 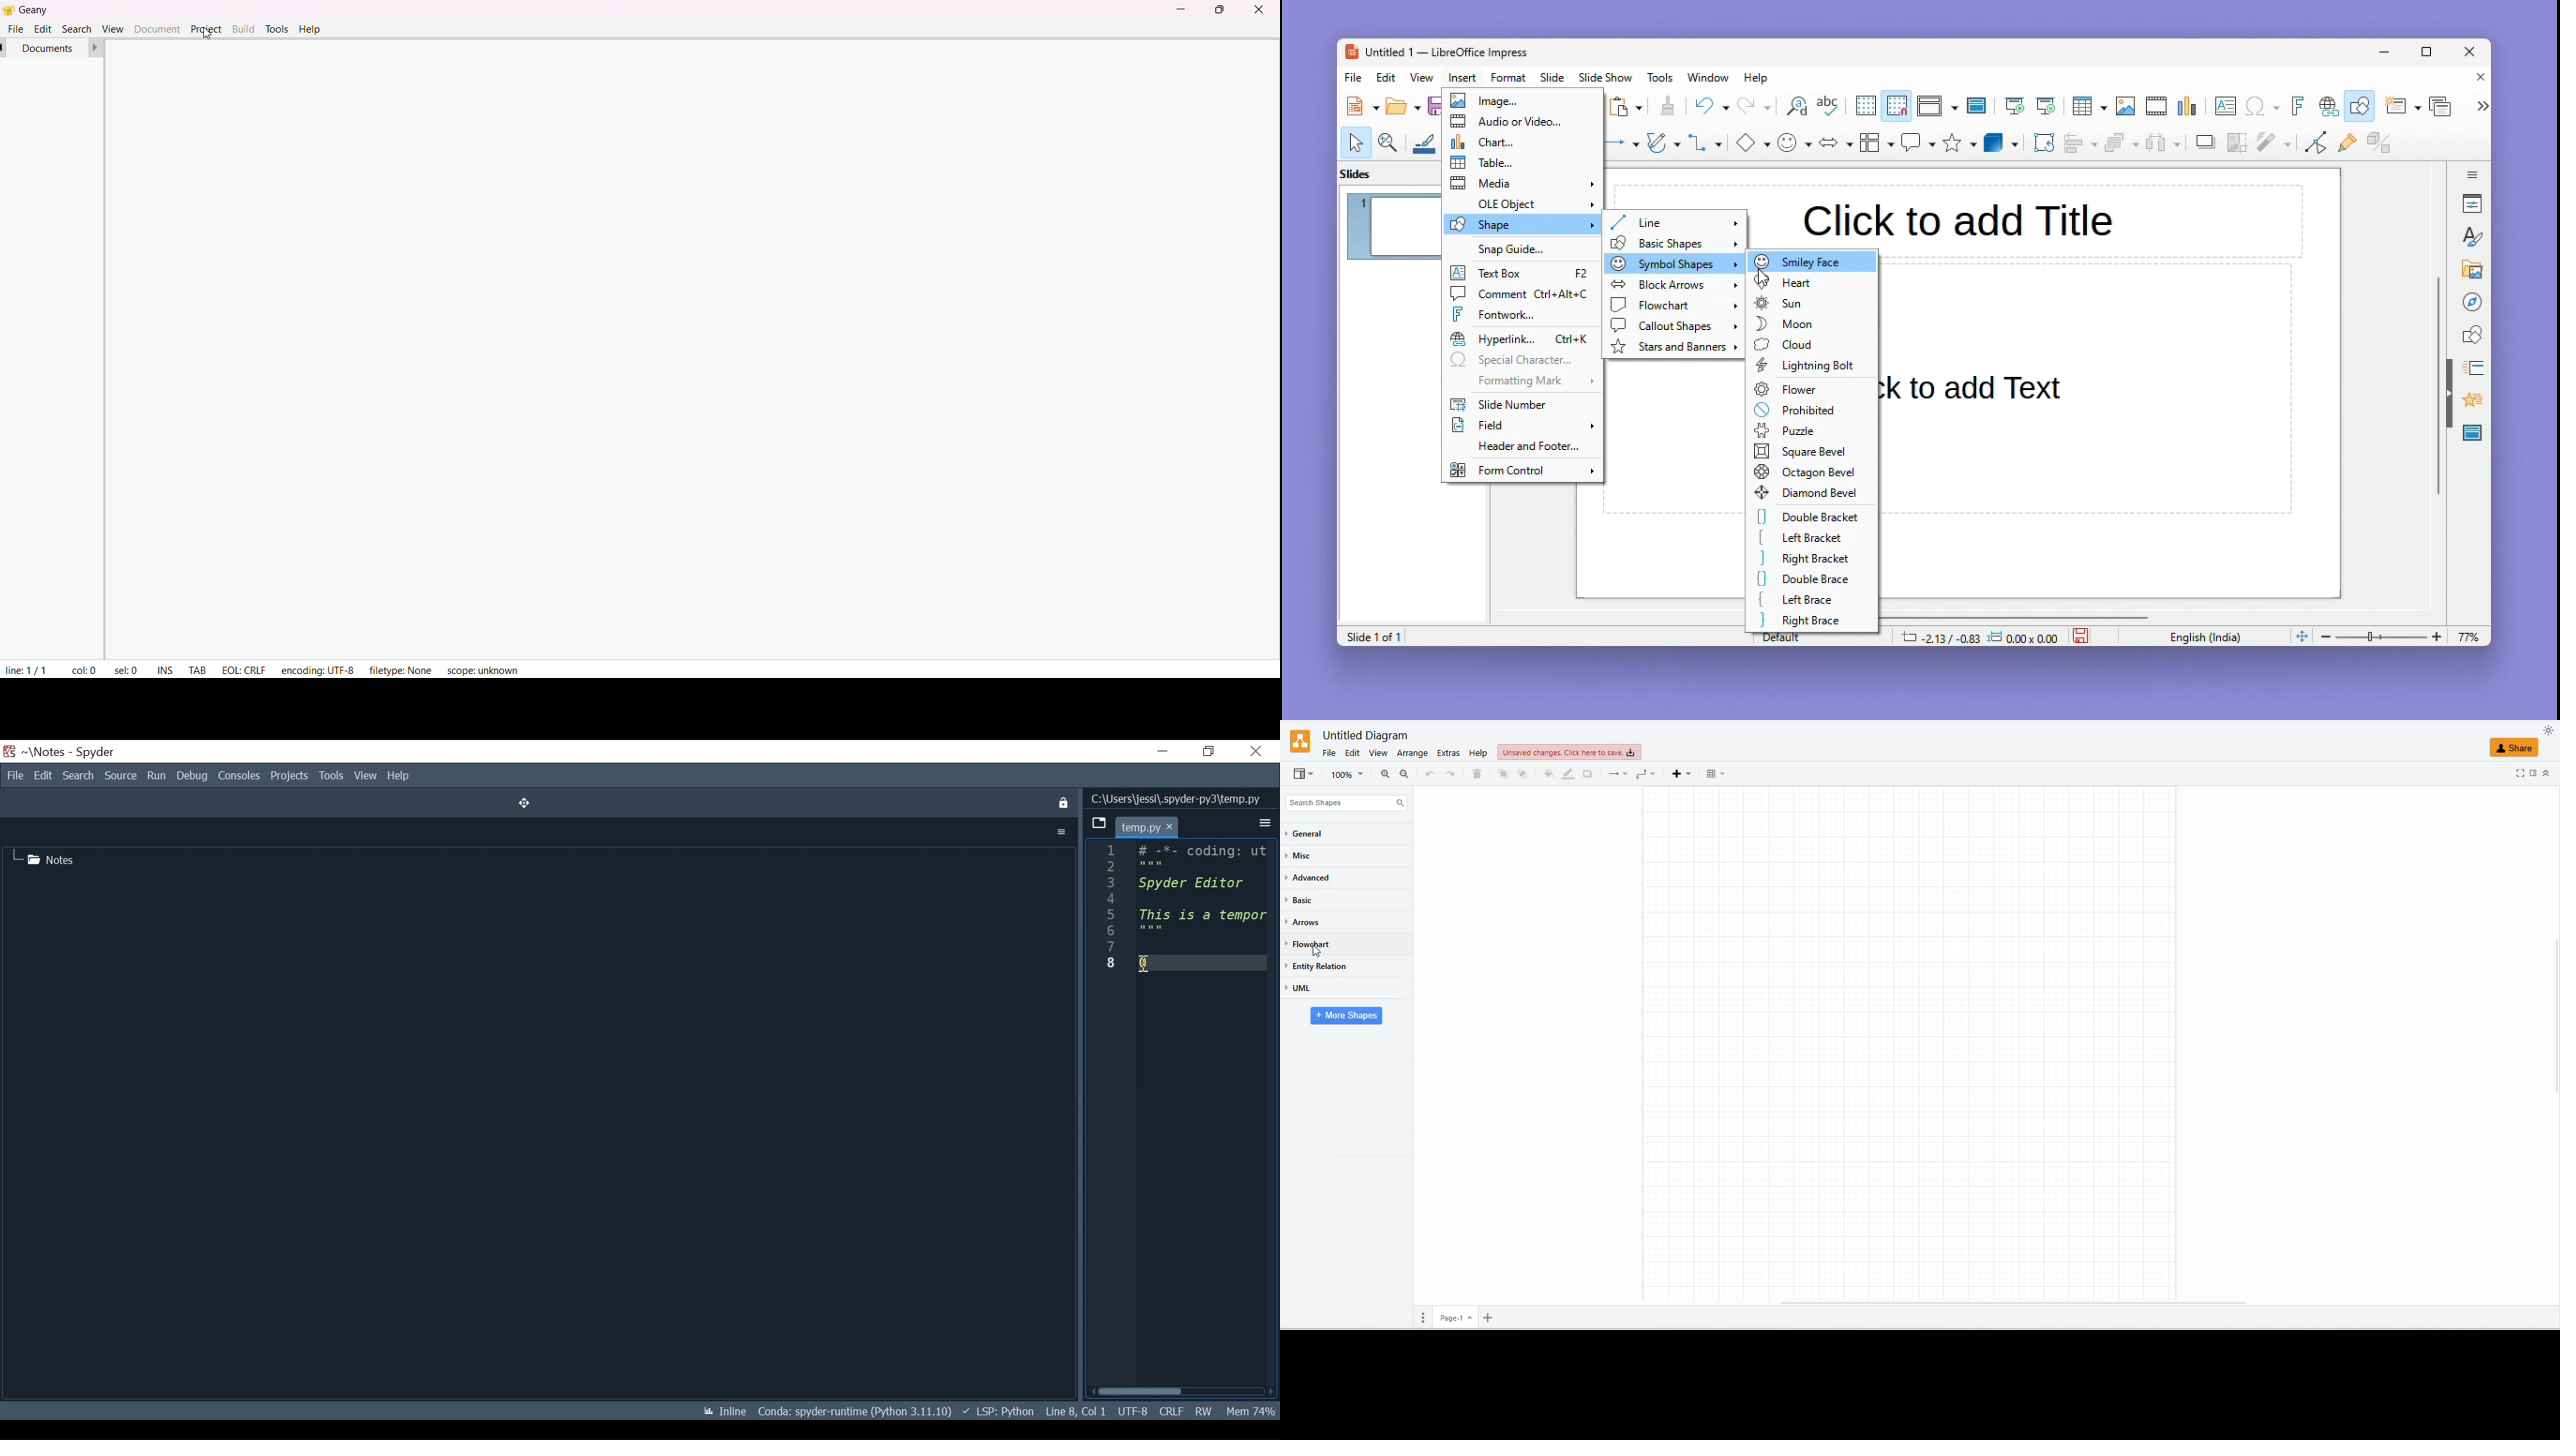 What do you see at coordinates (77, 775) in the screenshot?
I see `Search` at bounding box center [77, 775].